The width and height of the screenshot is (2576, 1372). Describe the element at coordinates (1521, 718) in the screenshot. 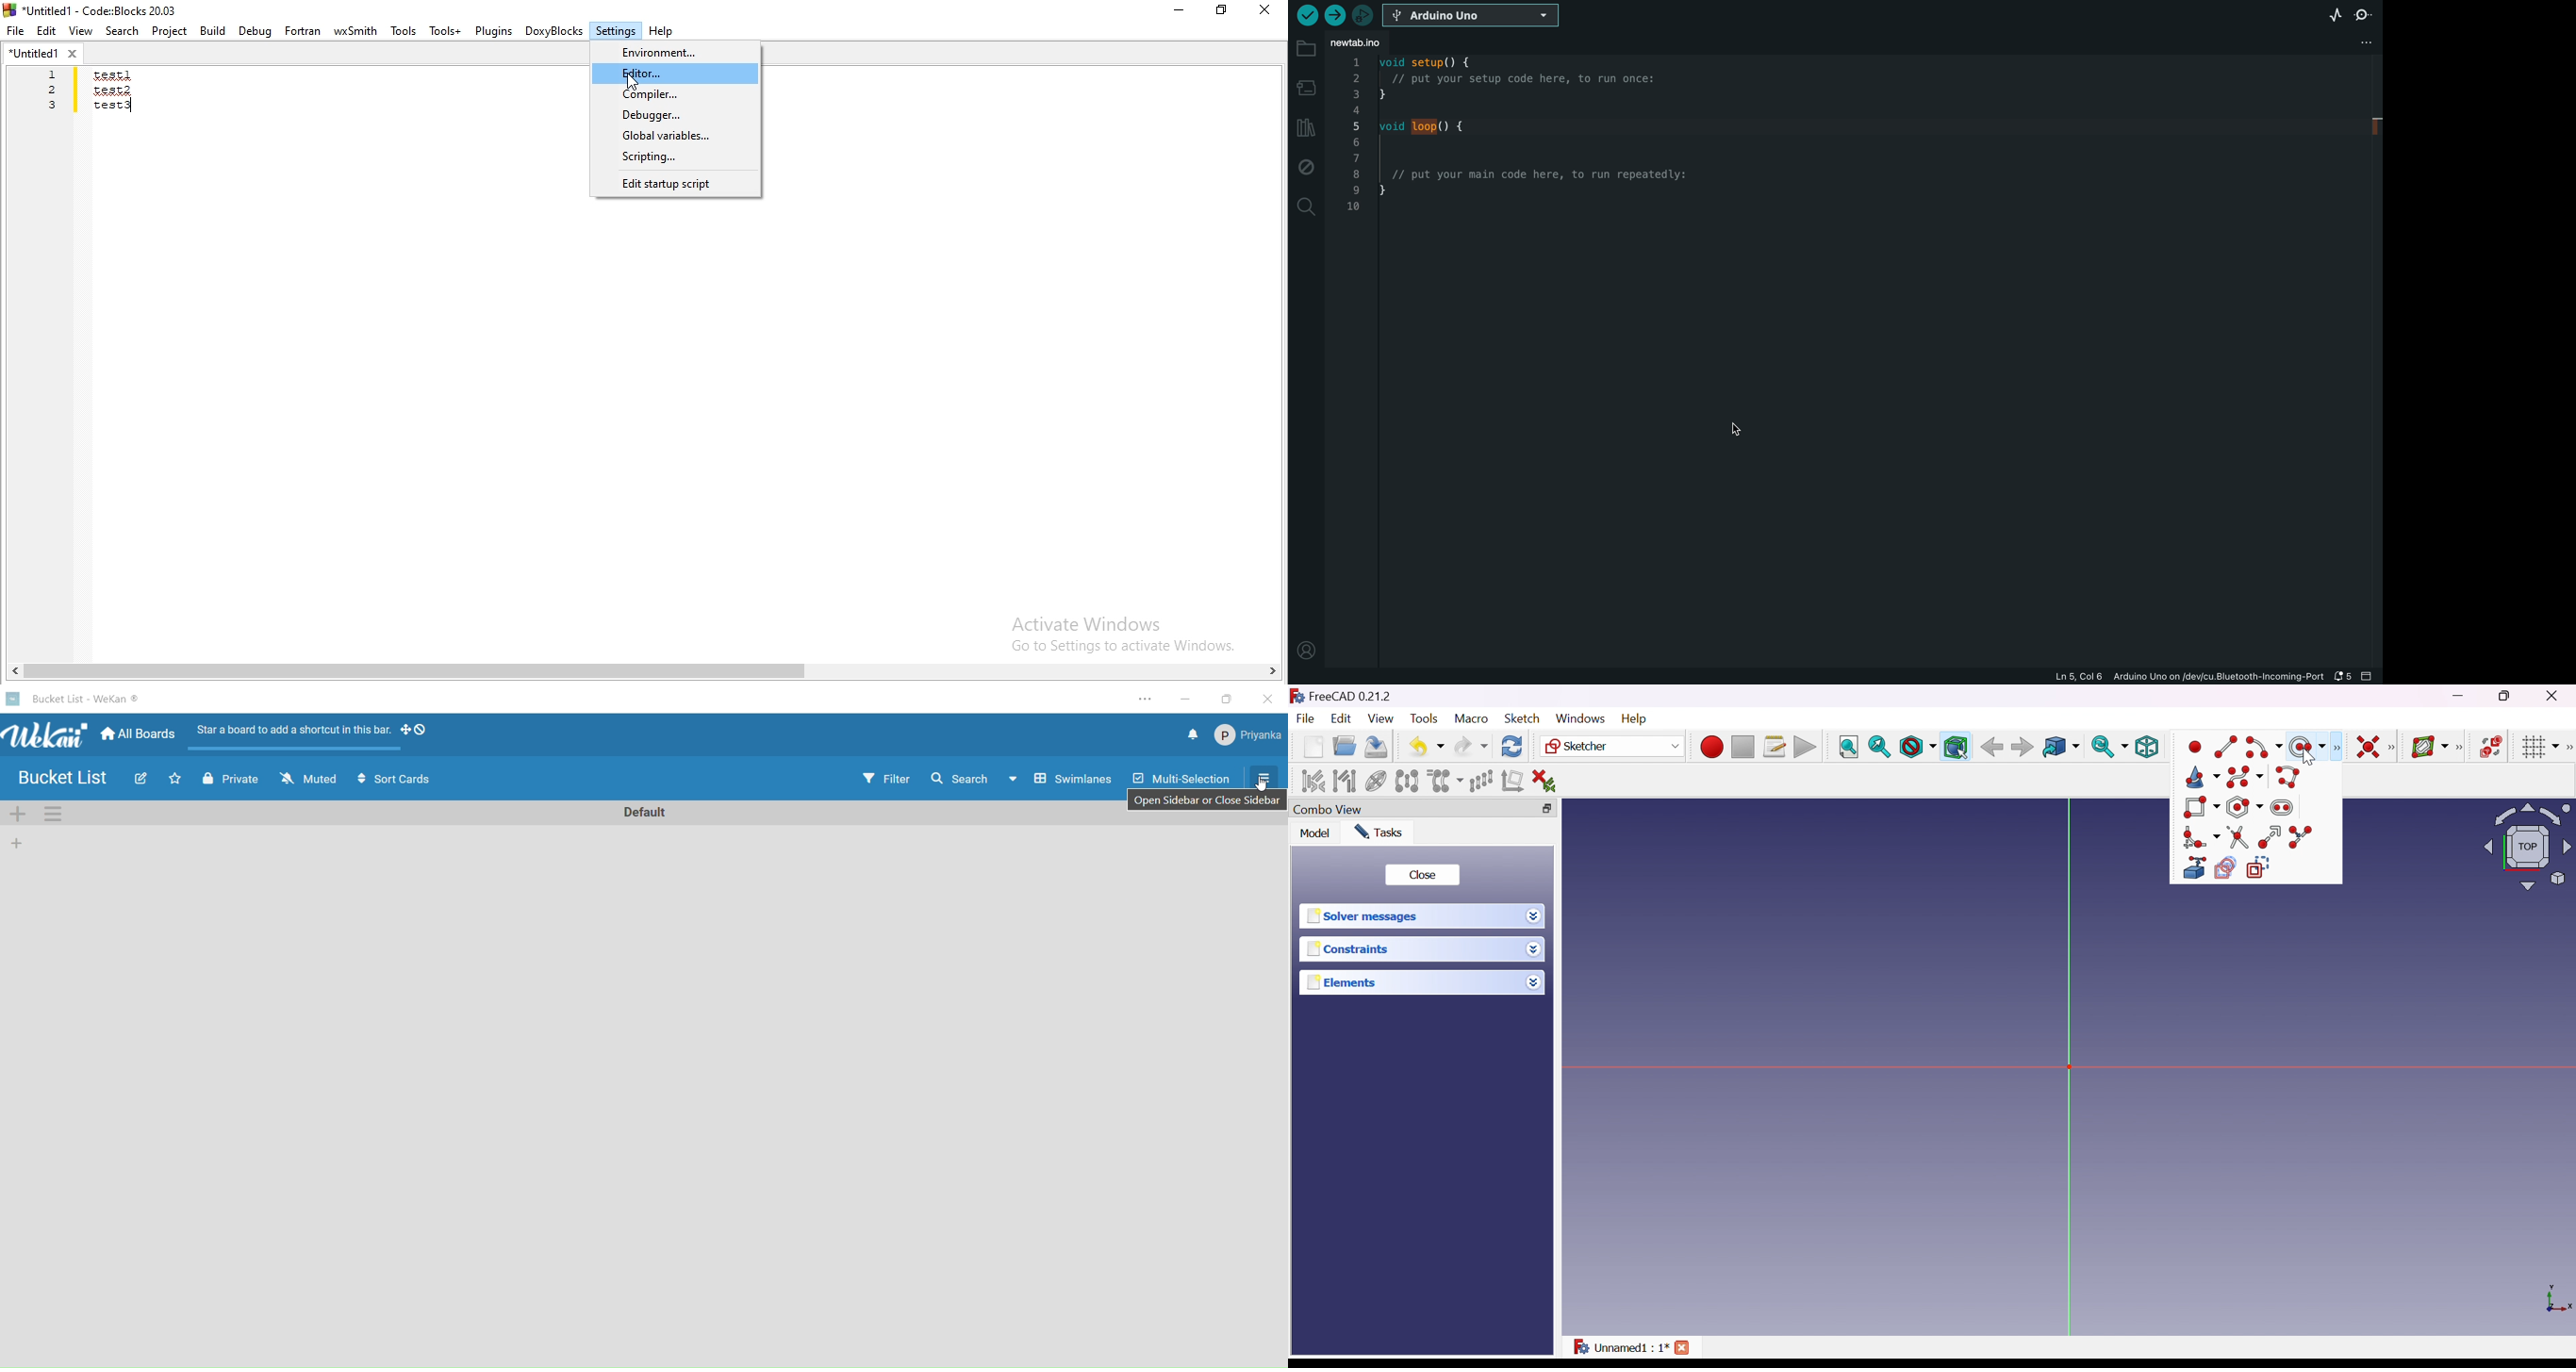

I see `Sketch` at that location.